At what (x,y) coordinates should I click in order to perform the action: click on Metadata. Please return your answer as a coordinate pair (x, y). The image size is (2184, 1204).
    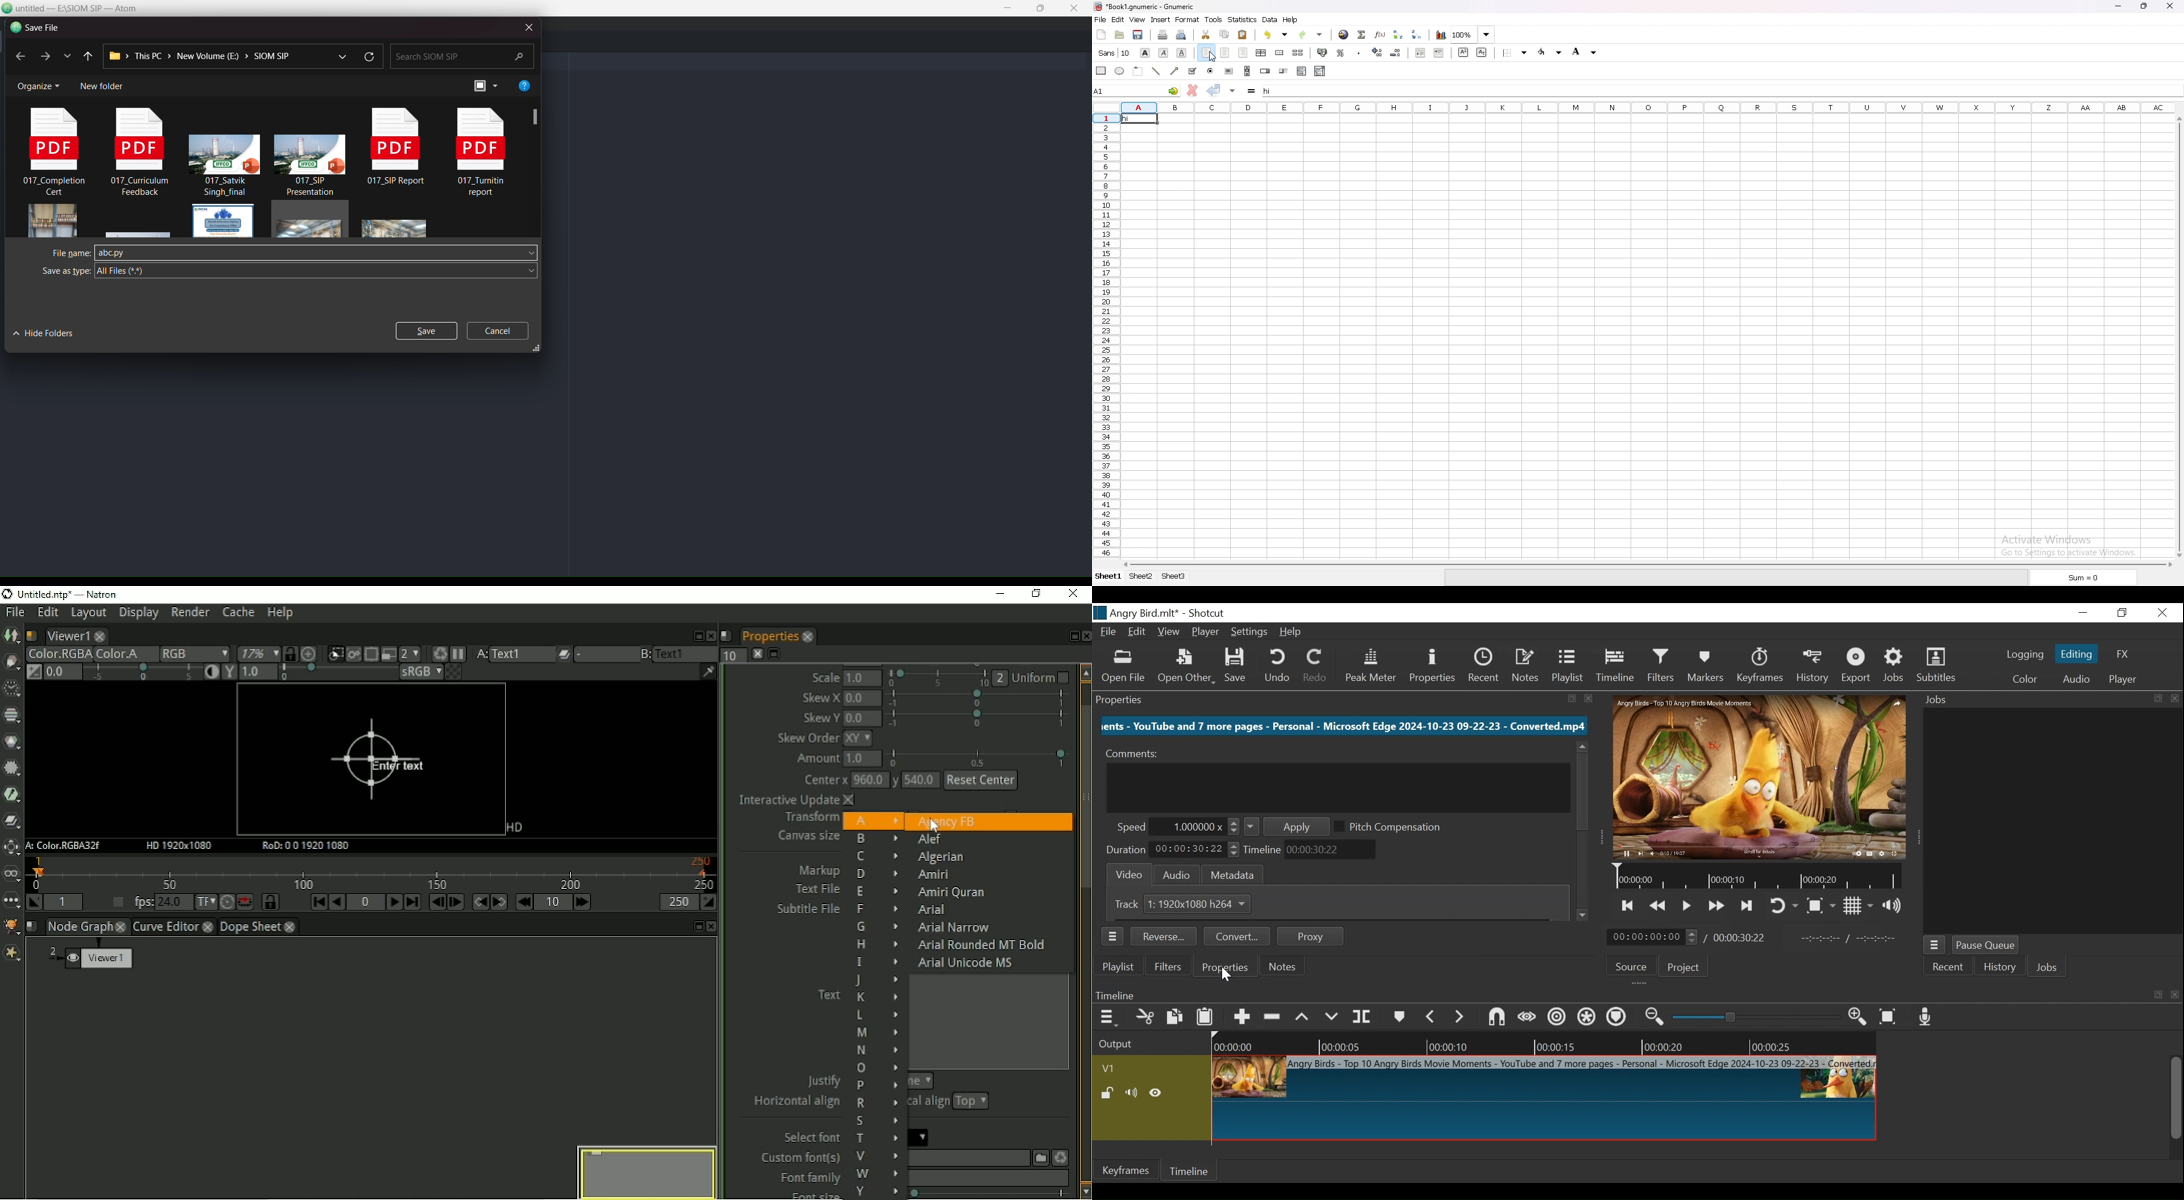
    Looking at the image, I should click on (1234, 874).